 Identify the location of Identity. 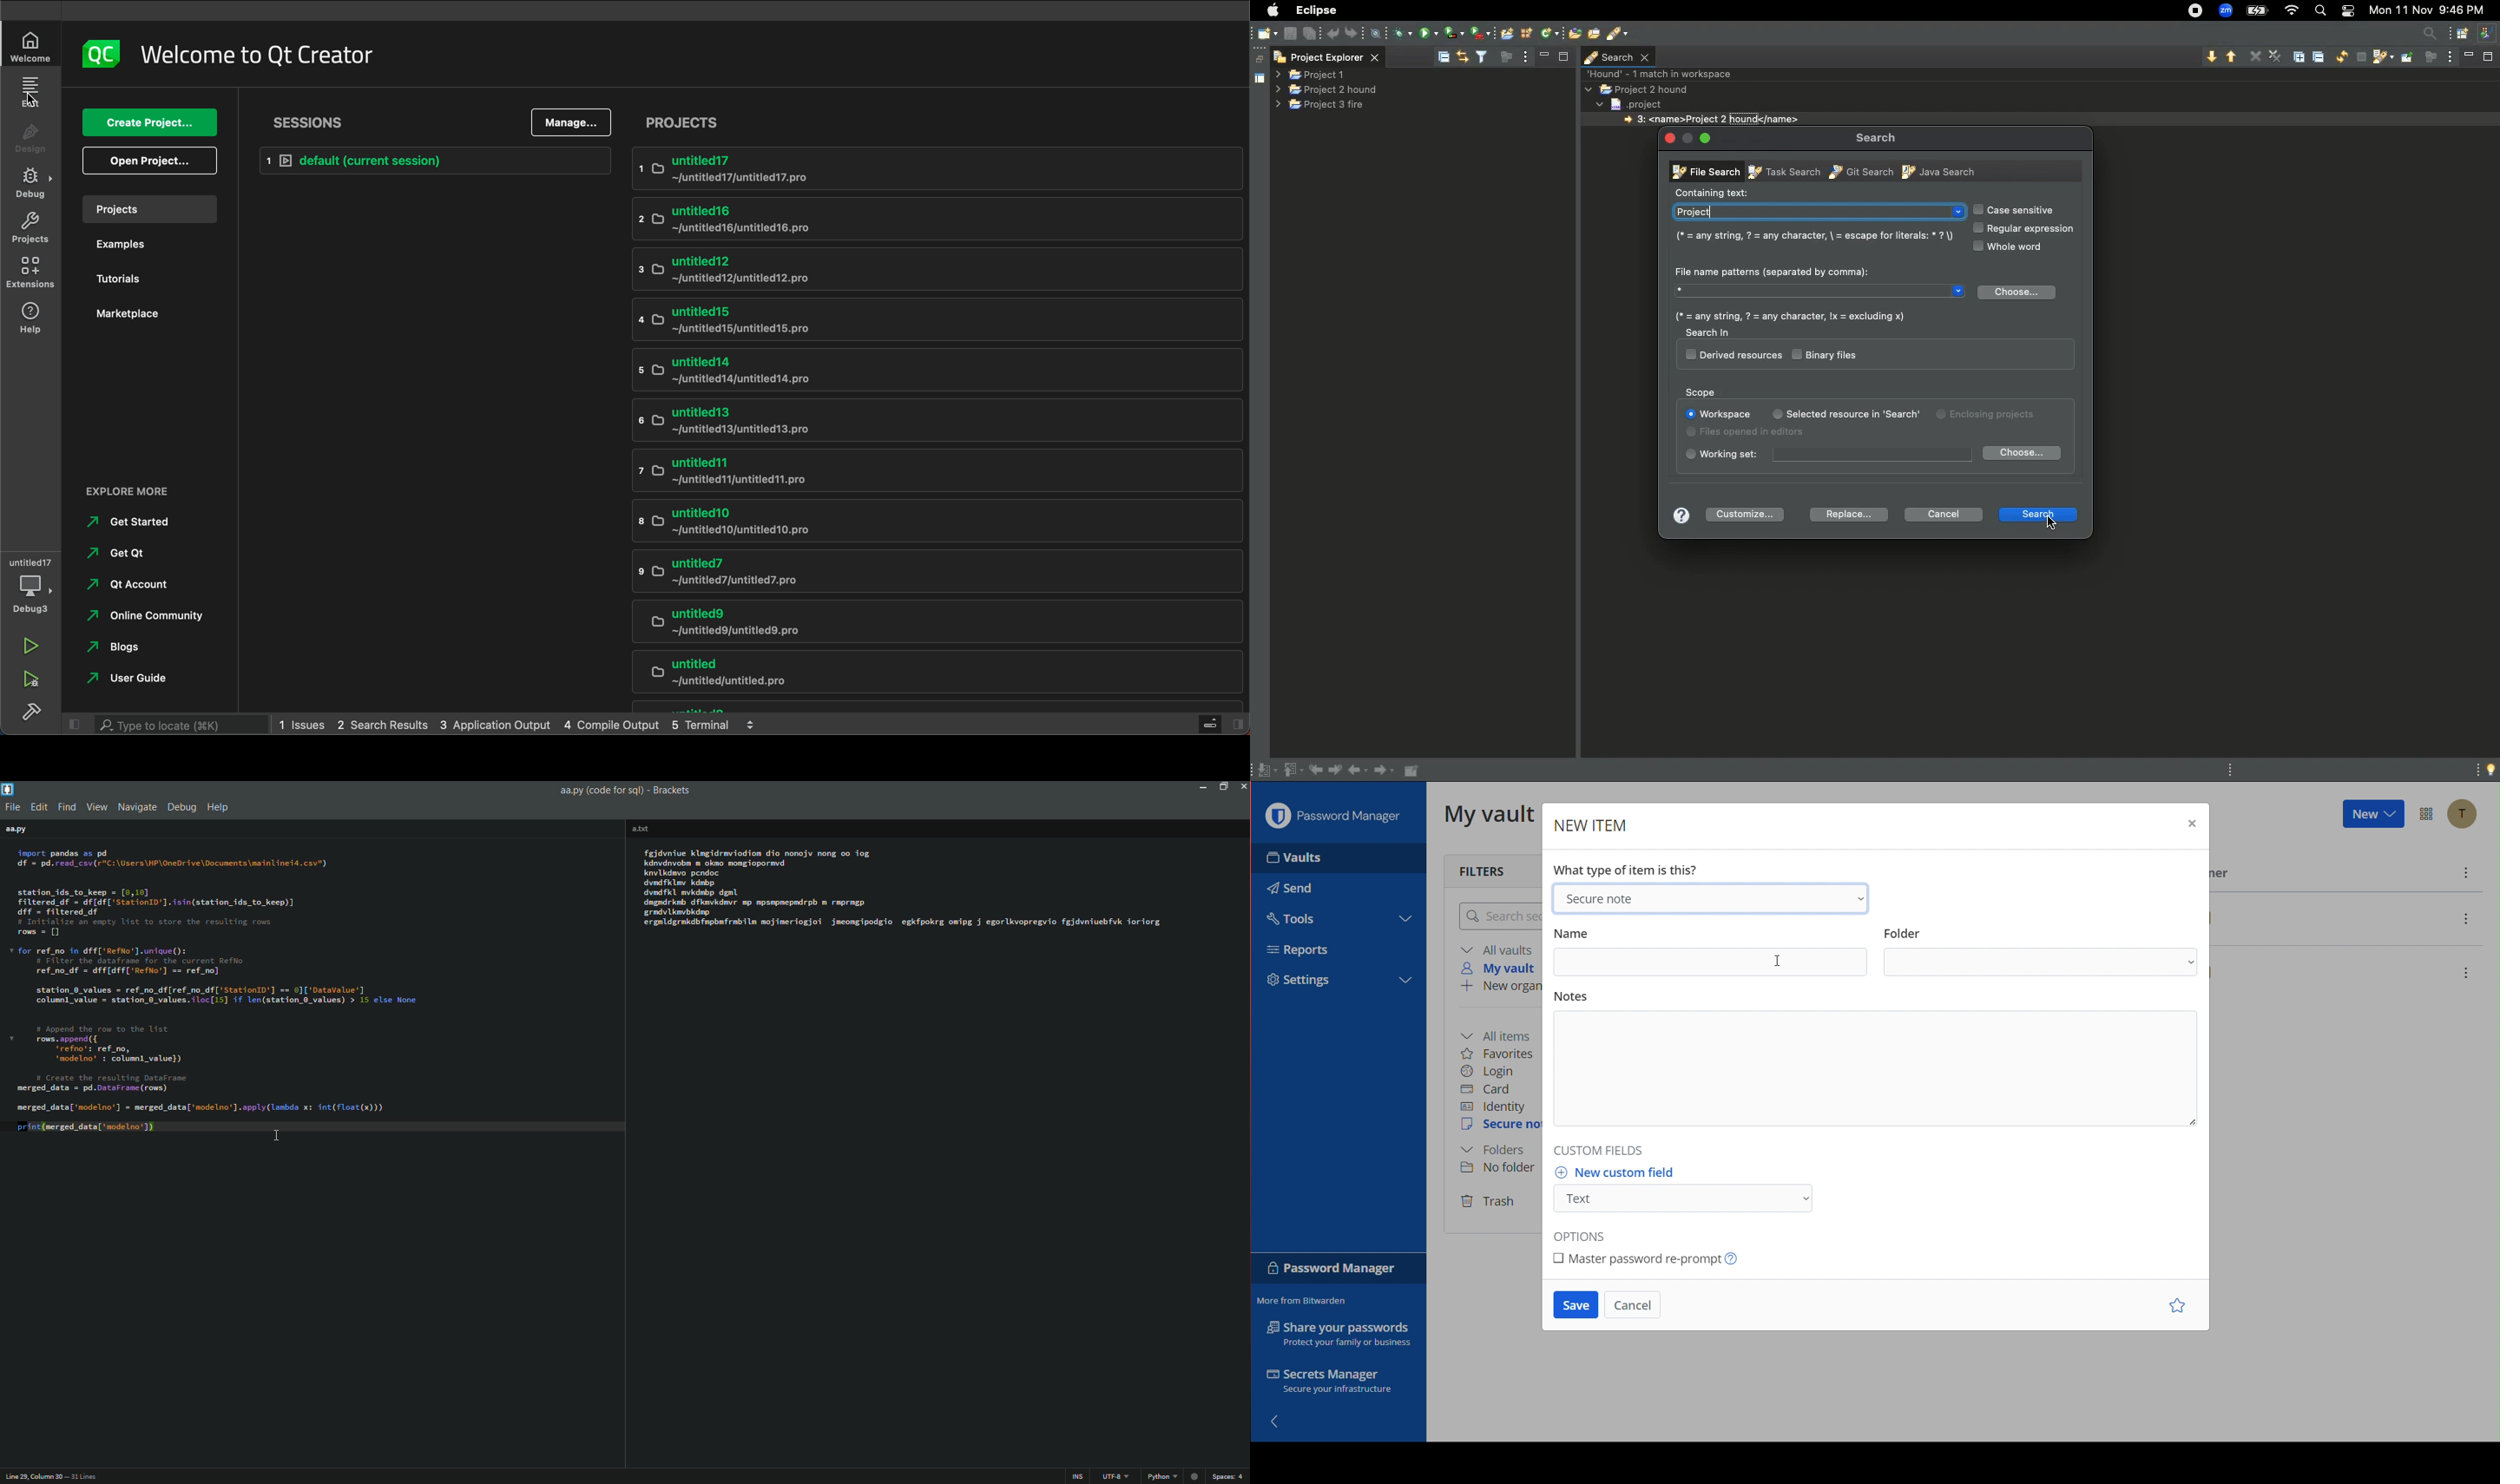
(1496, 1107).